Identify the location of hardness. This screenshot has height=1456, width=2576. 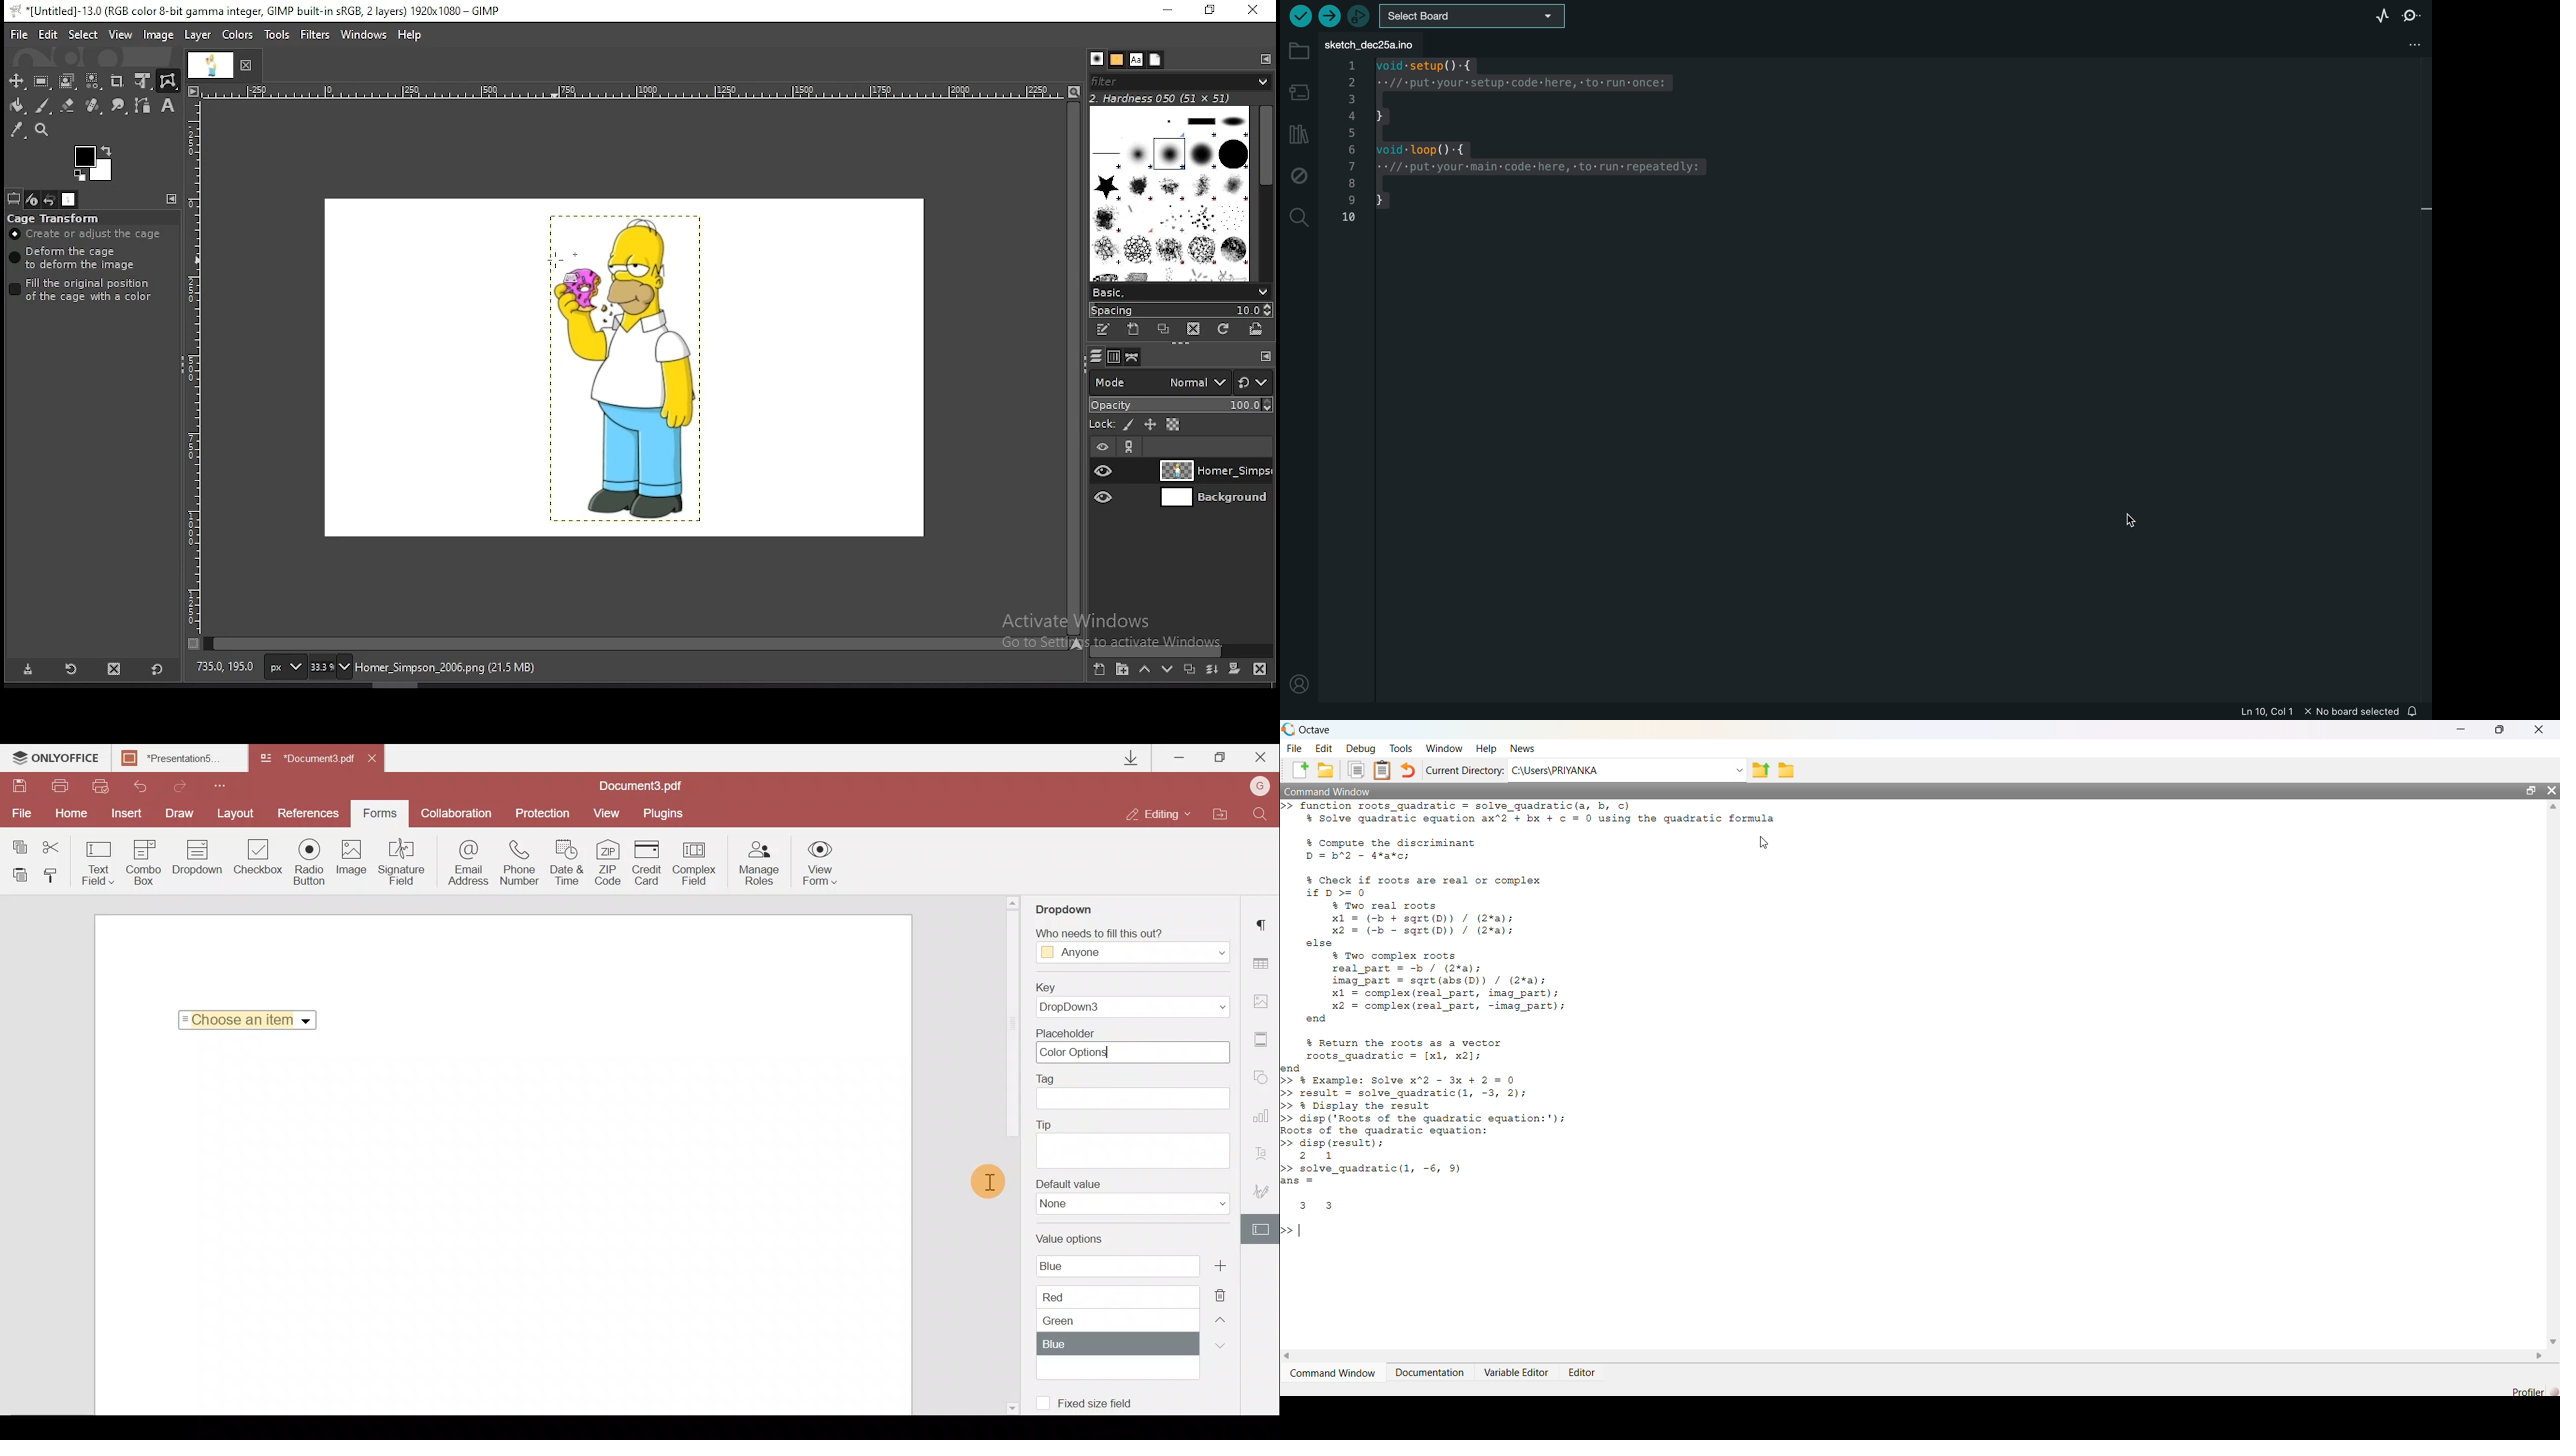
(1160, 100).